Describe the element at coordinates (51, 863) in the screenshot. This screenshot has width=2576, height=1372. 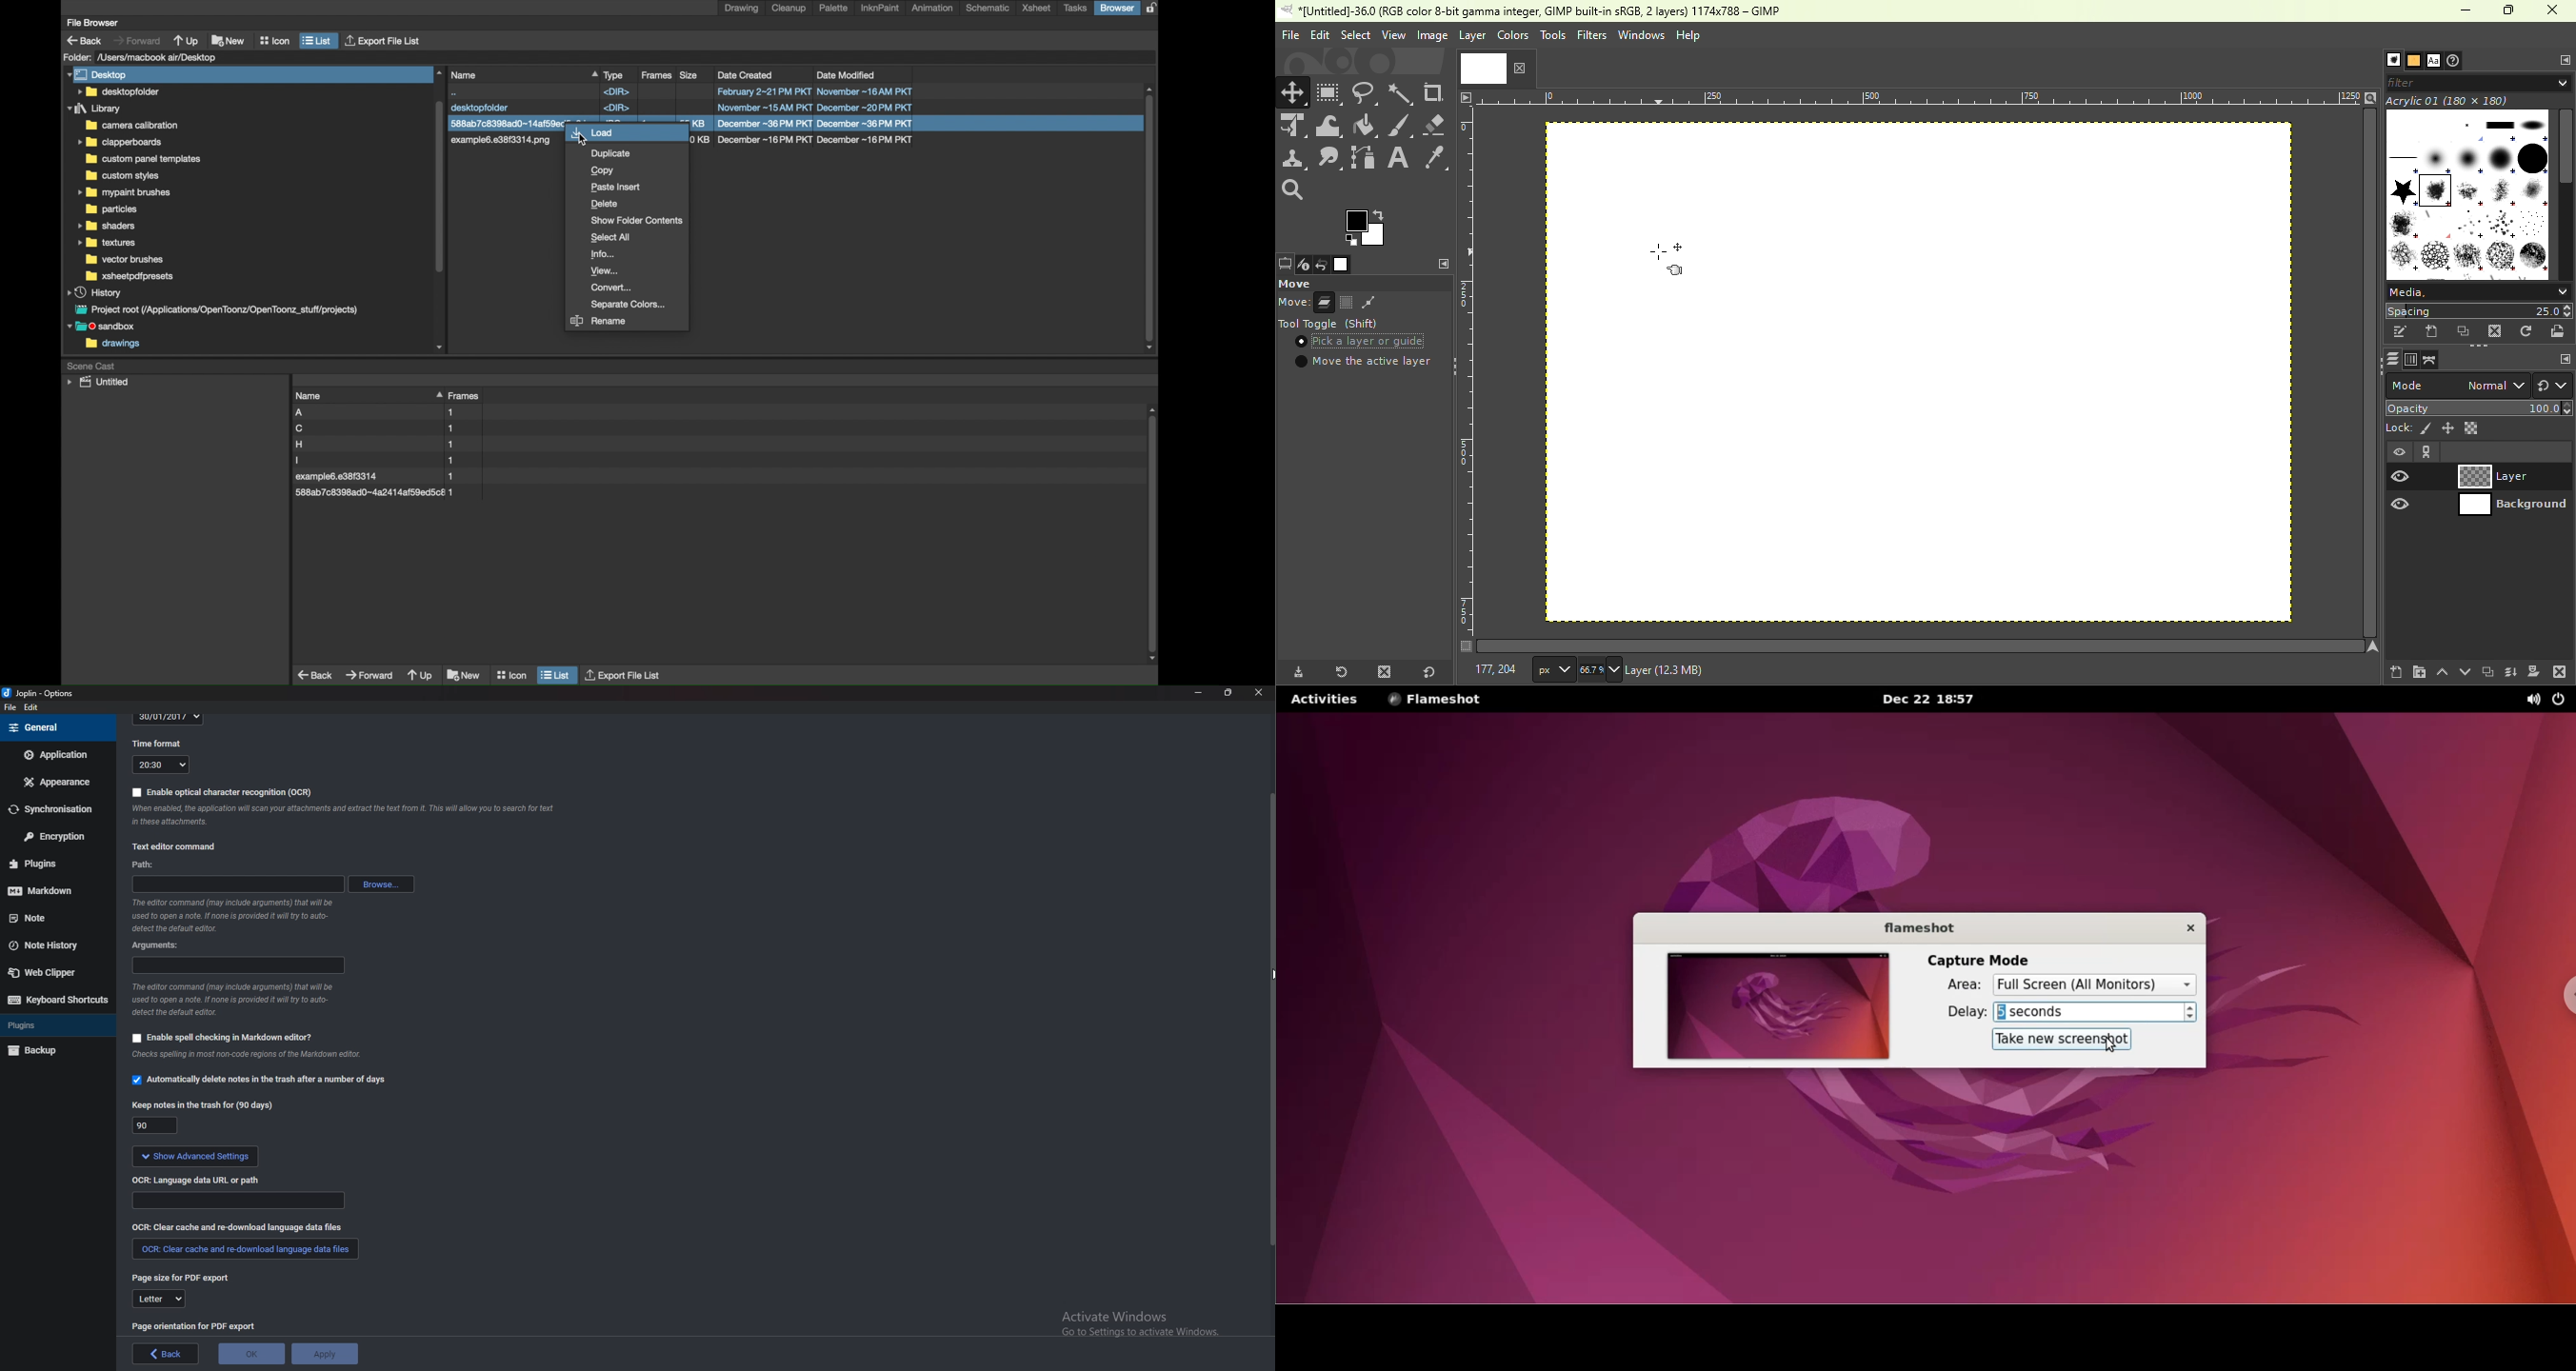
I see `Plugins` at that location.